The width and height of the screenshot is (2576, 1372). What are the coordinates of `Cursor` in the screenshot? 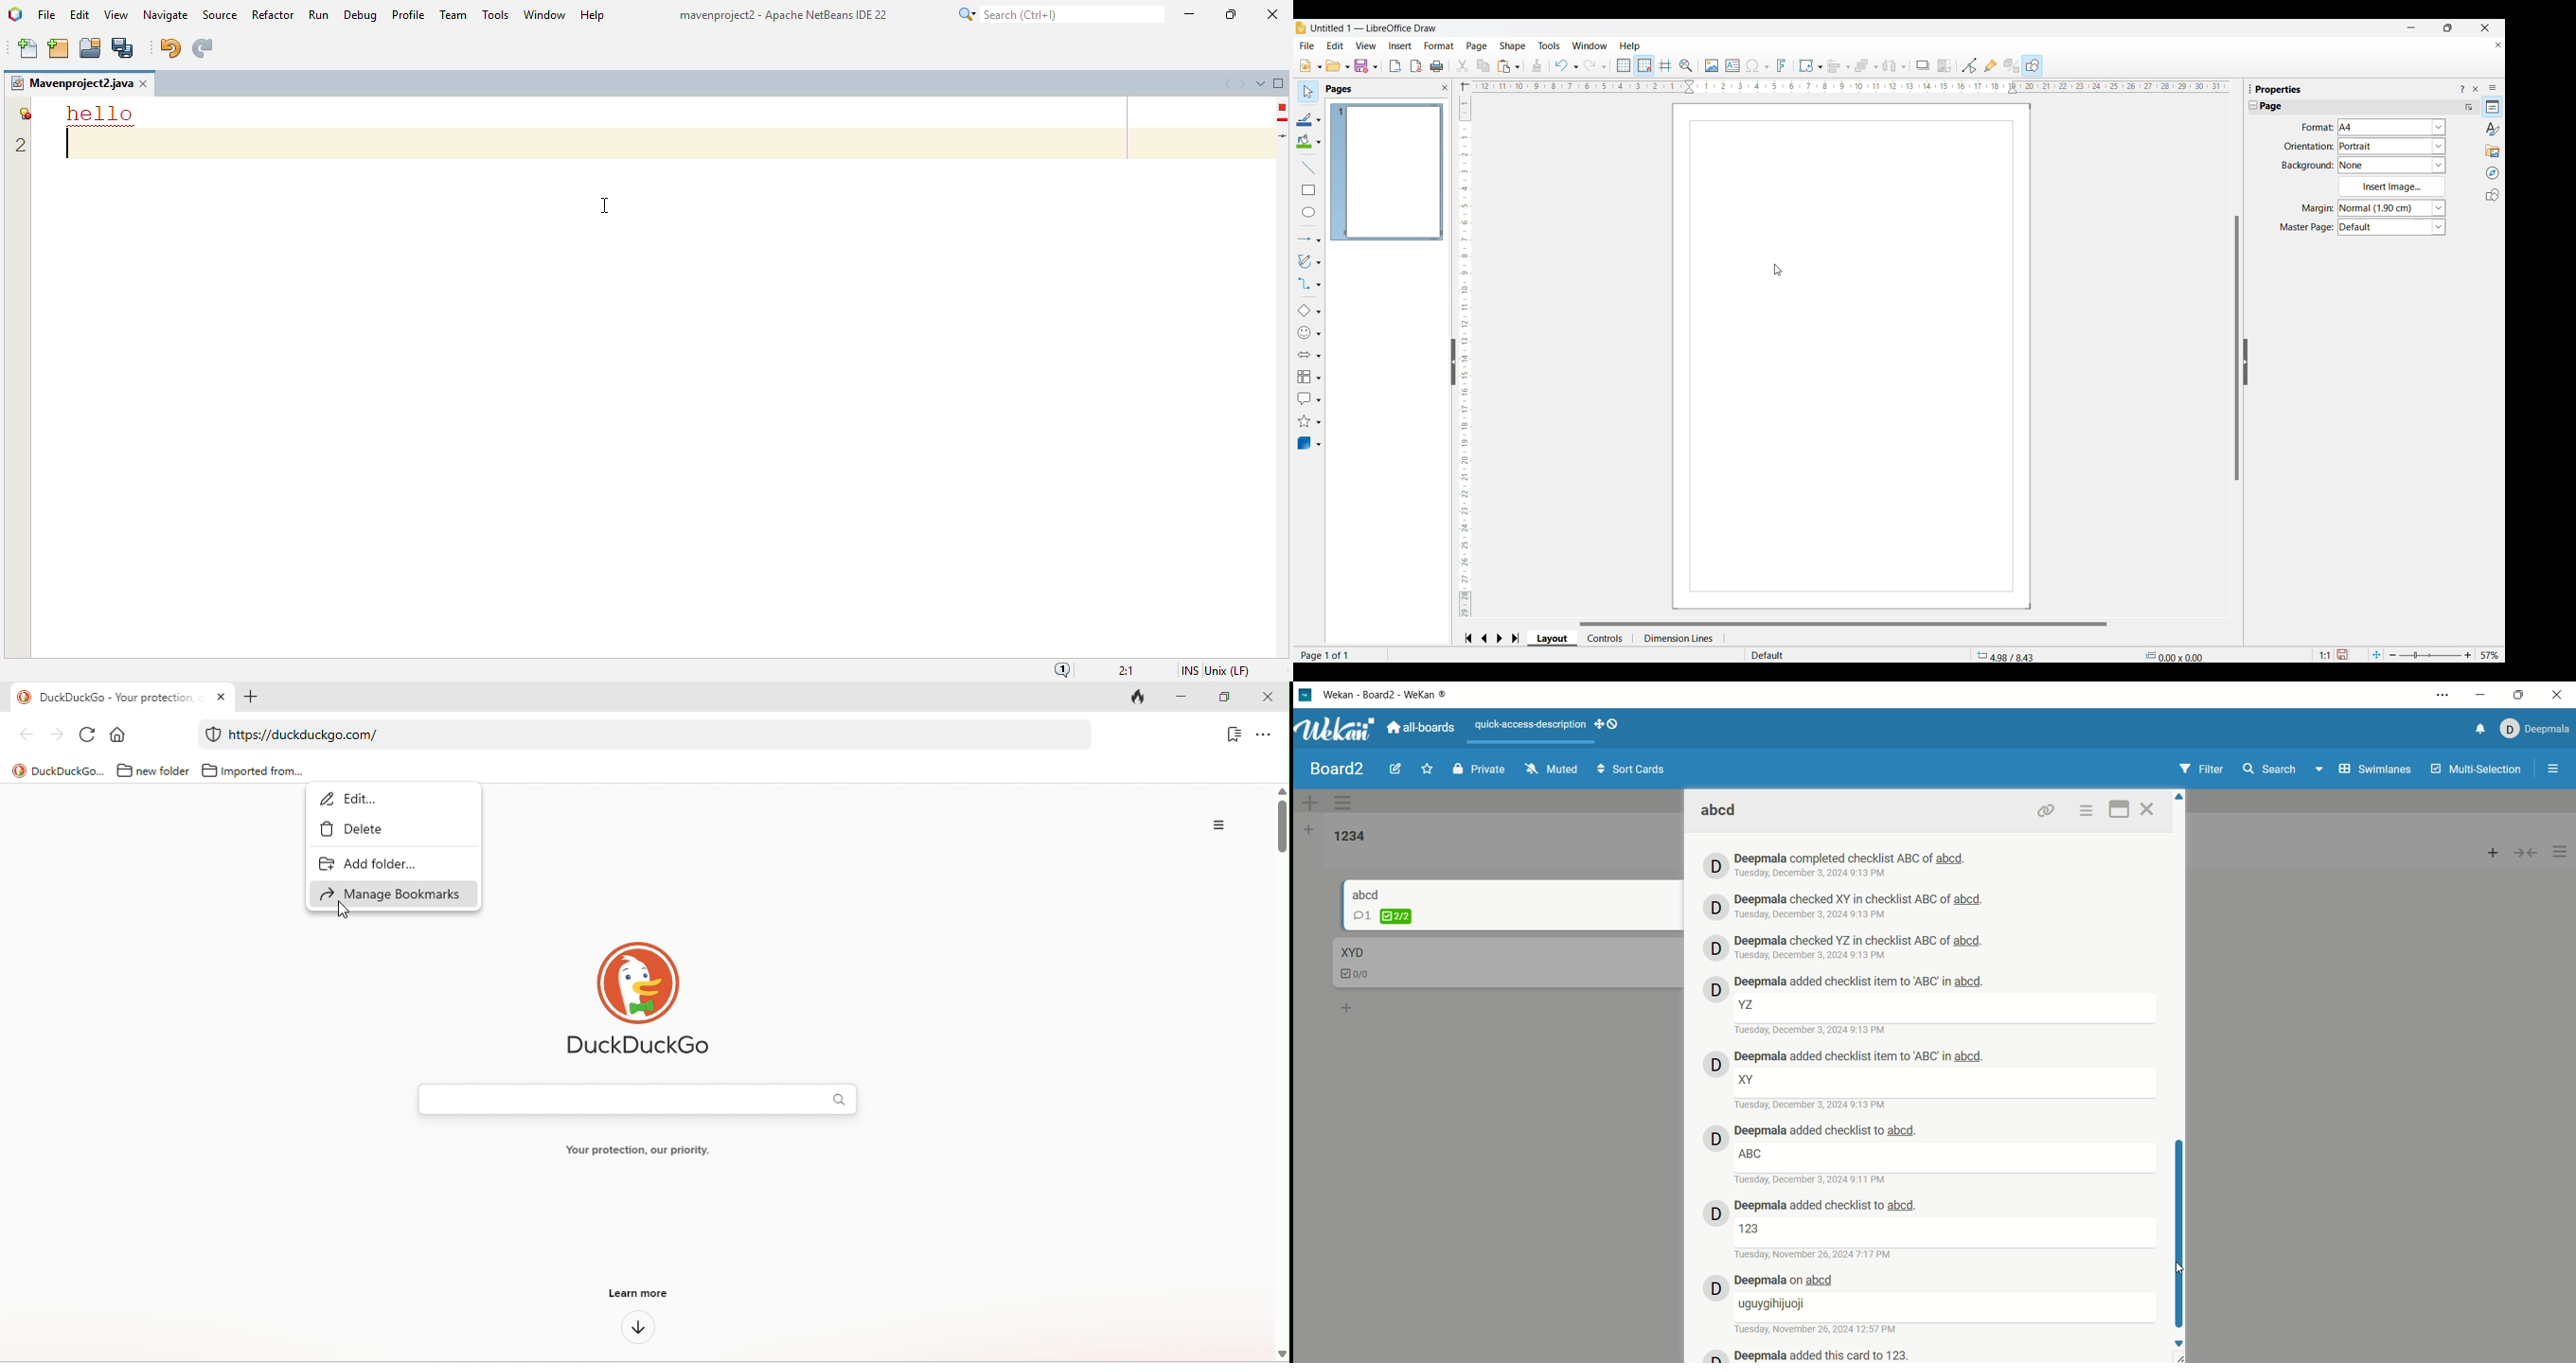 It's located at (1777, 269).